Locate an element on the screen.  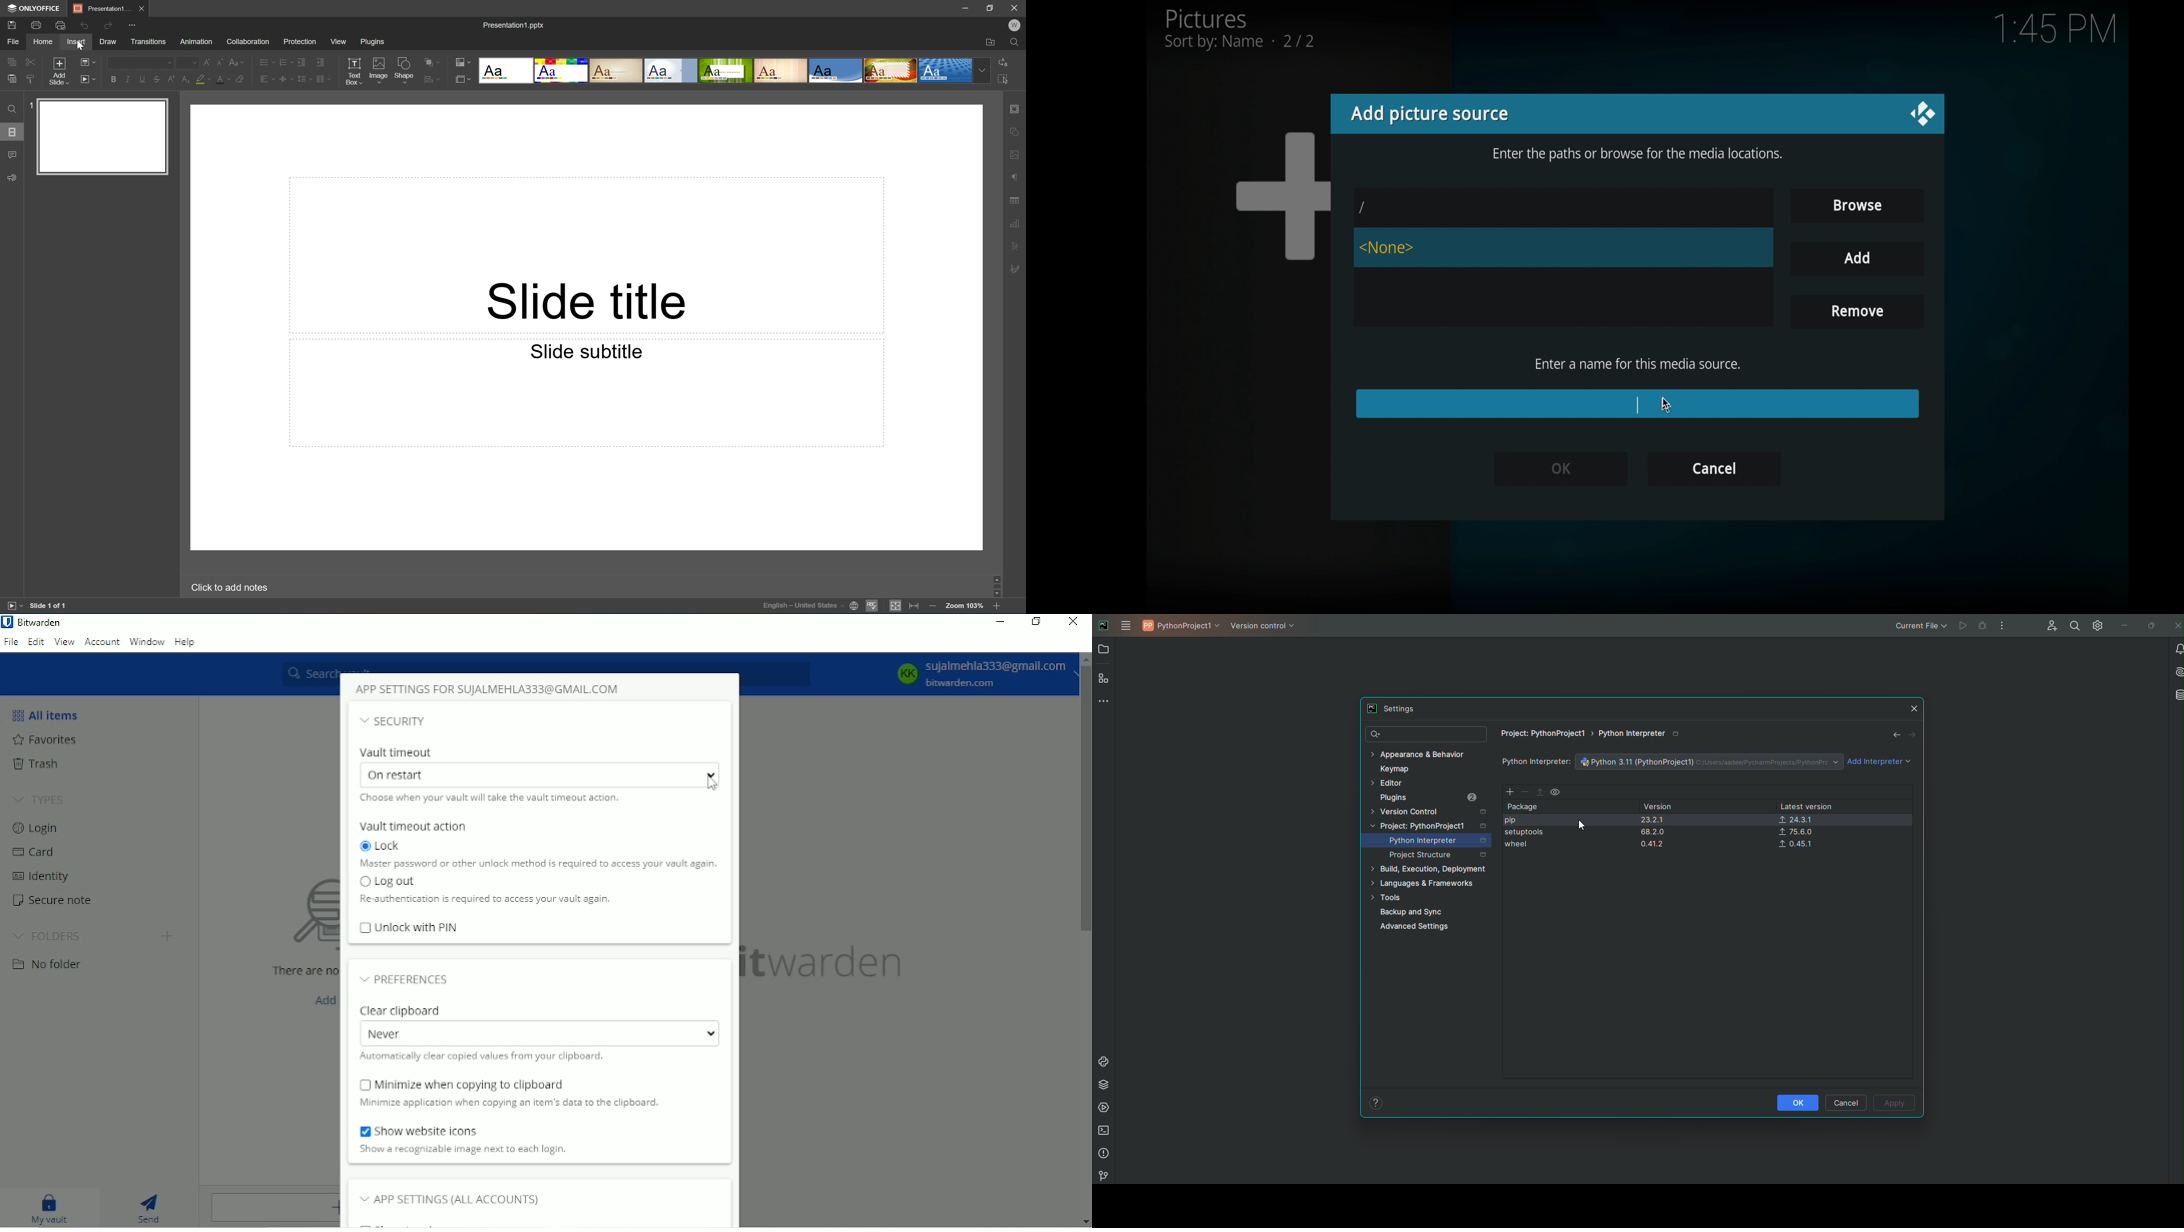
Minimize when copying to clipboard is located at coordinates (466, 1084).